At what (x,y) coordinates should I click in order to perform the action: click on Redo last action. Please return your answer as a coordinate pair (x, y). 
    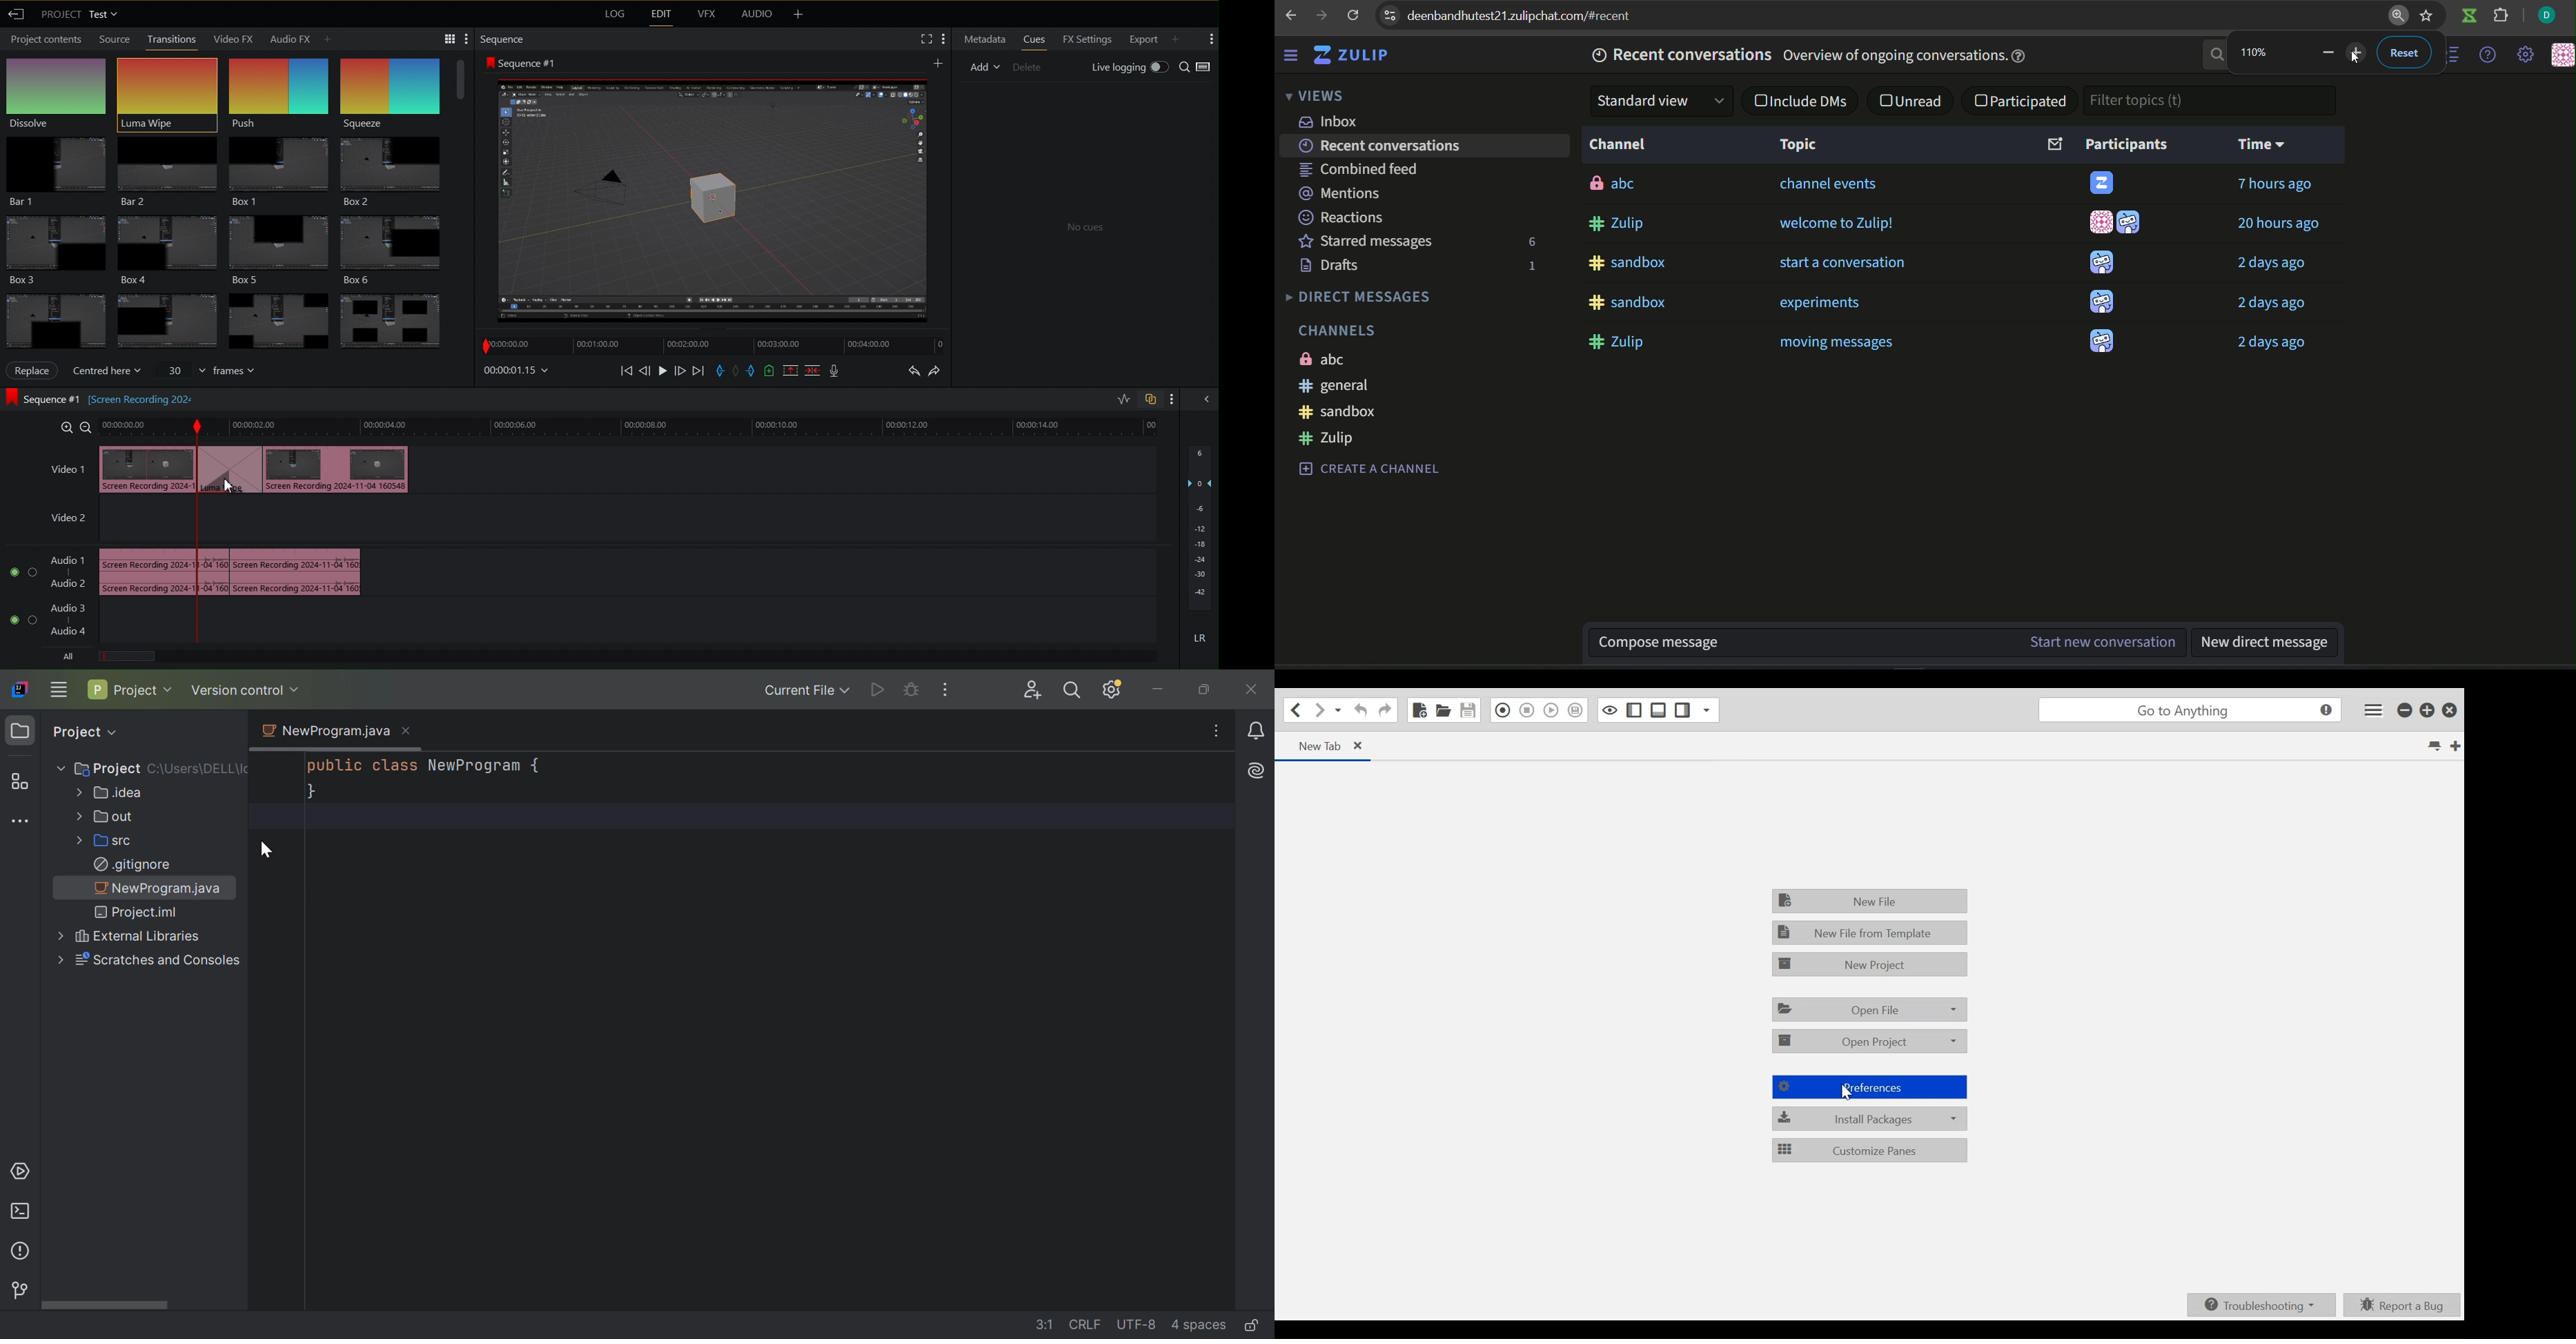
    Looking at the image, I should click on (1384, 710).